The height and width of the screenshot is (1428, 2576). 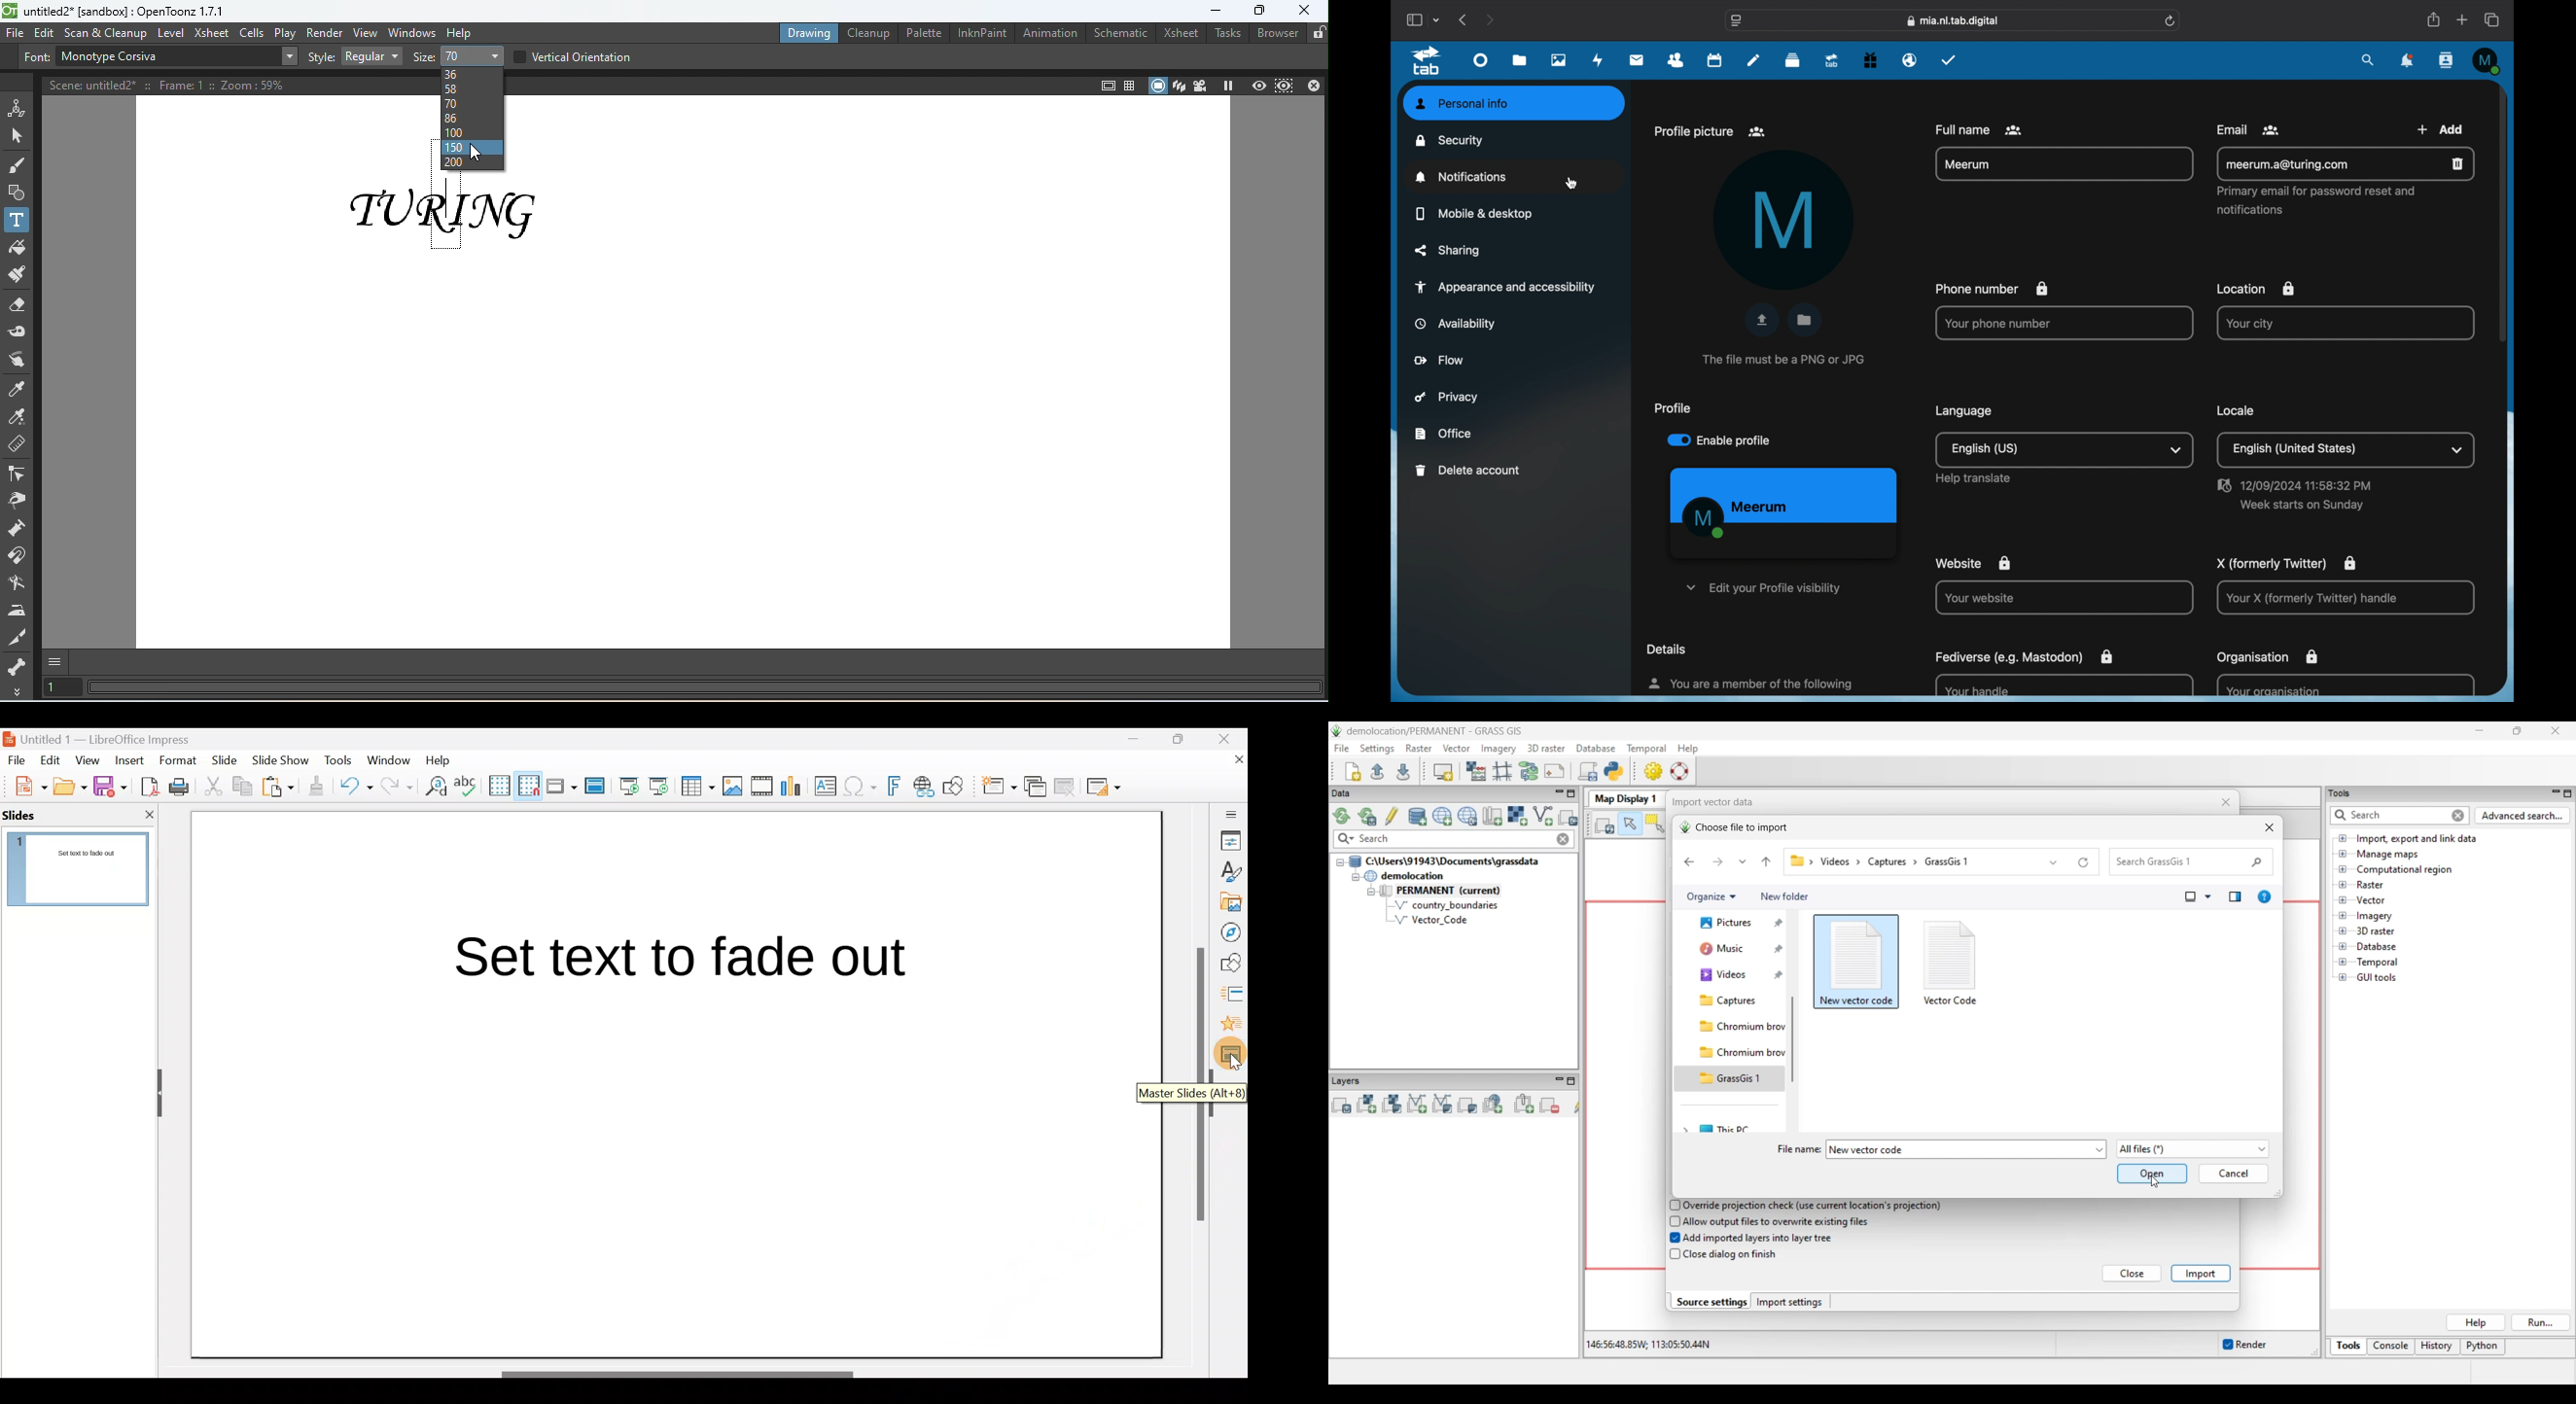 I want to click on next, so click(x=1491, y=20).